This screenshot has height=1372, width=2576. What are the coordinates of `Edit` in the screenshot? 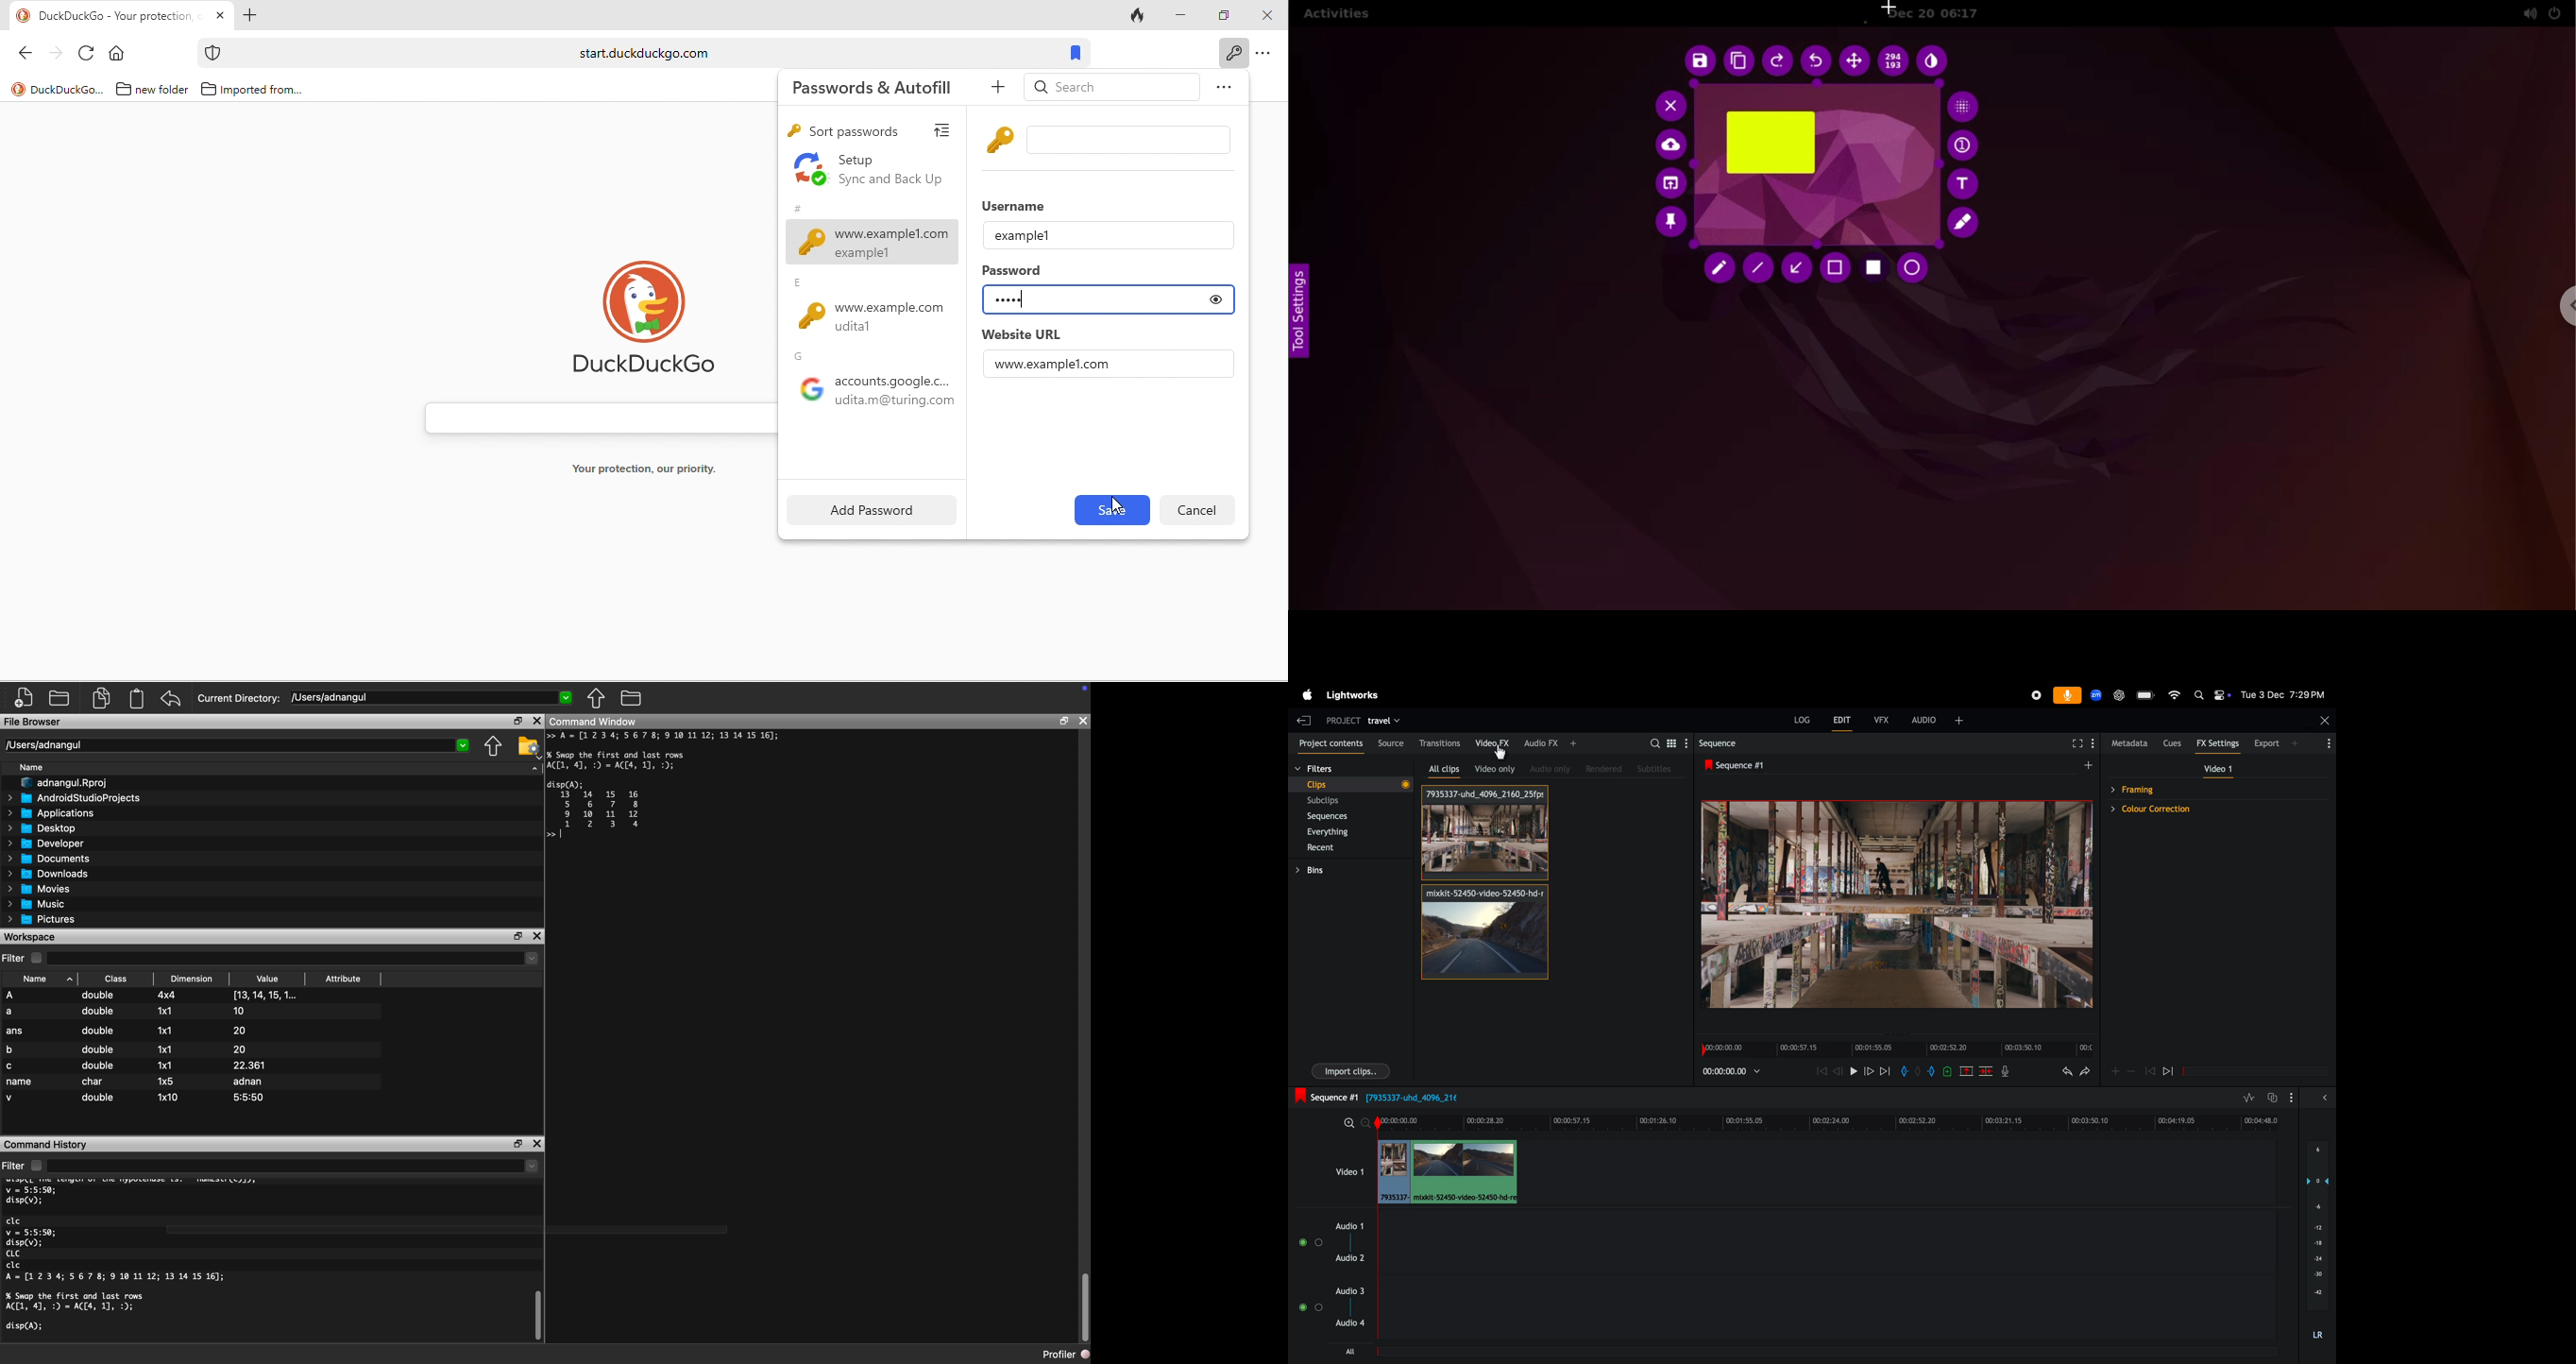 It's located at (1838, 718).